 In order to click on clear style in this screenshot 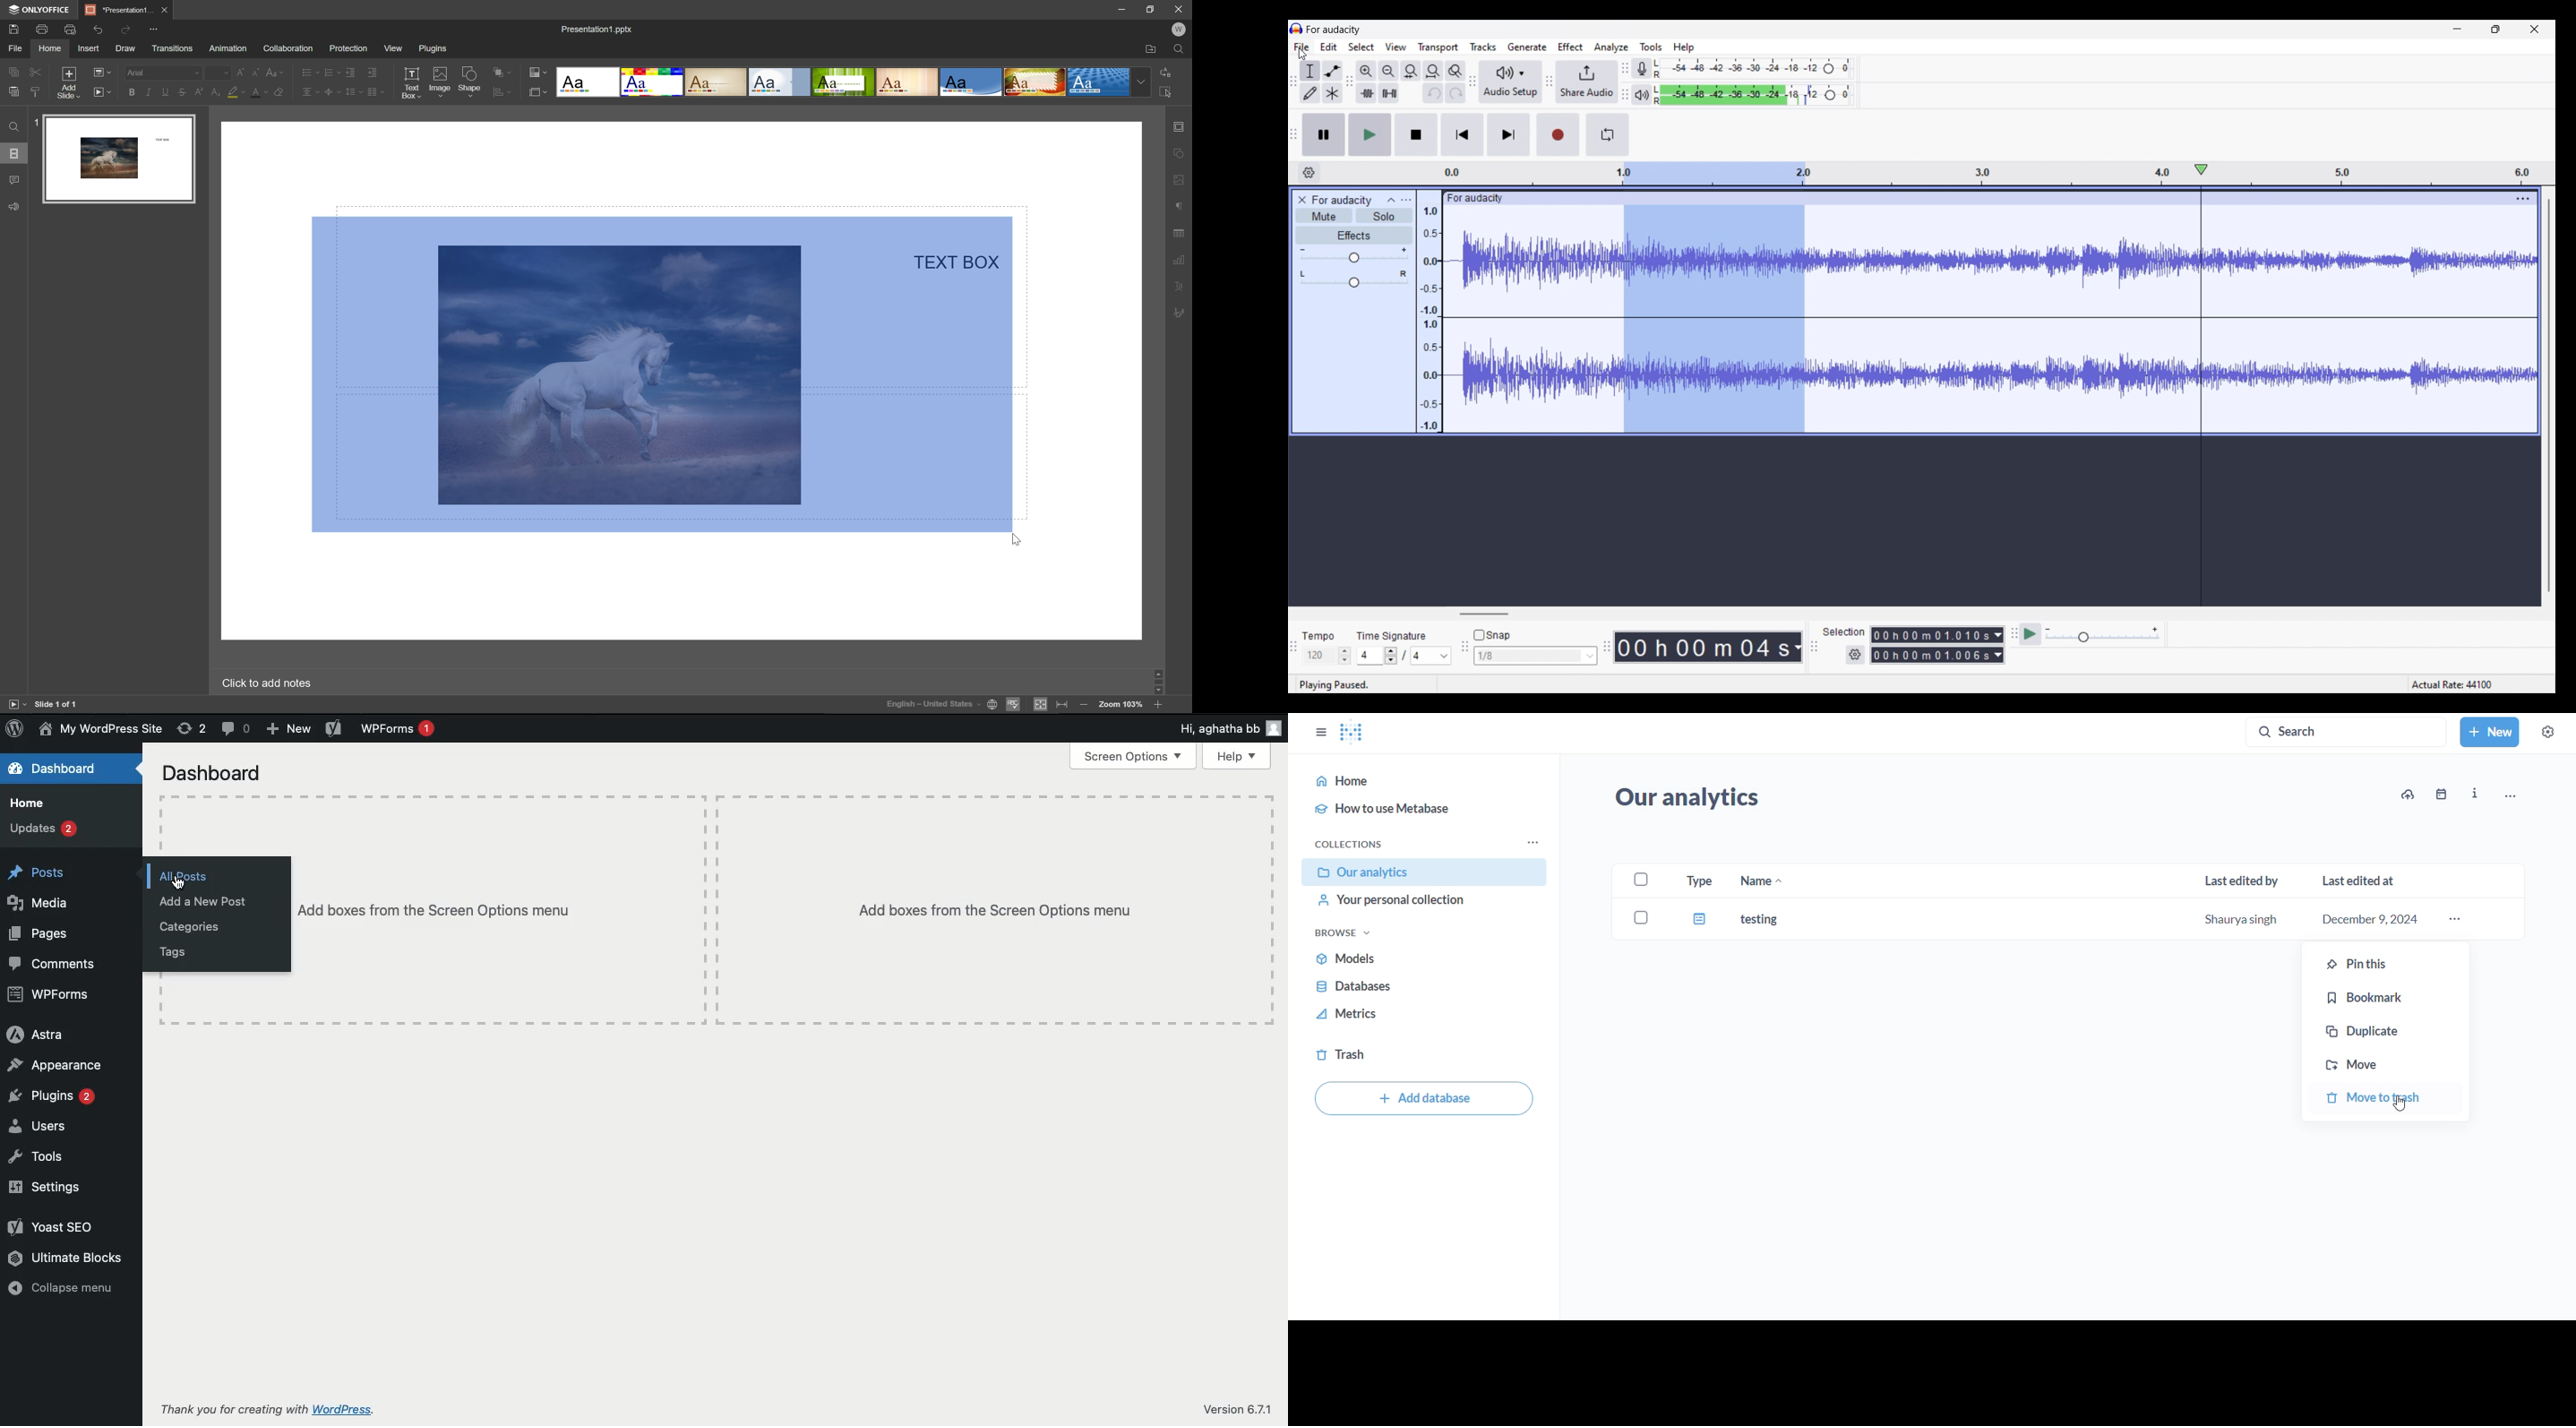, I will do `click(281, 92)`.